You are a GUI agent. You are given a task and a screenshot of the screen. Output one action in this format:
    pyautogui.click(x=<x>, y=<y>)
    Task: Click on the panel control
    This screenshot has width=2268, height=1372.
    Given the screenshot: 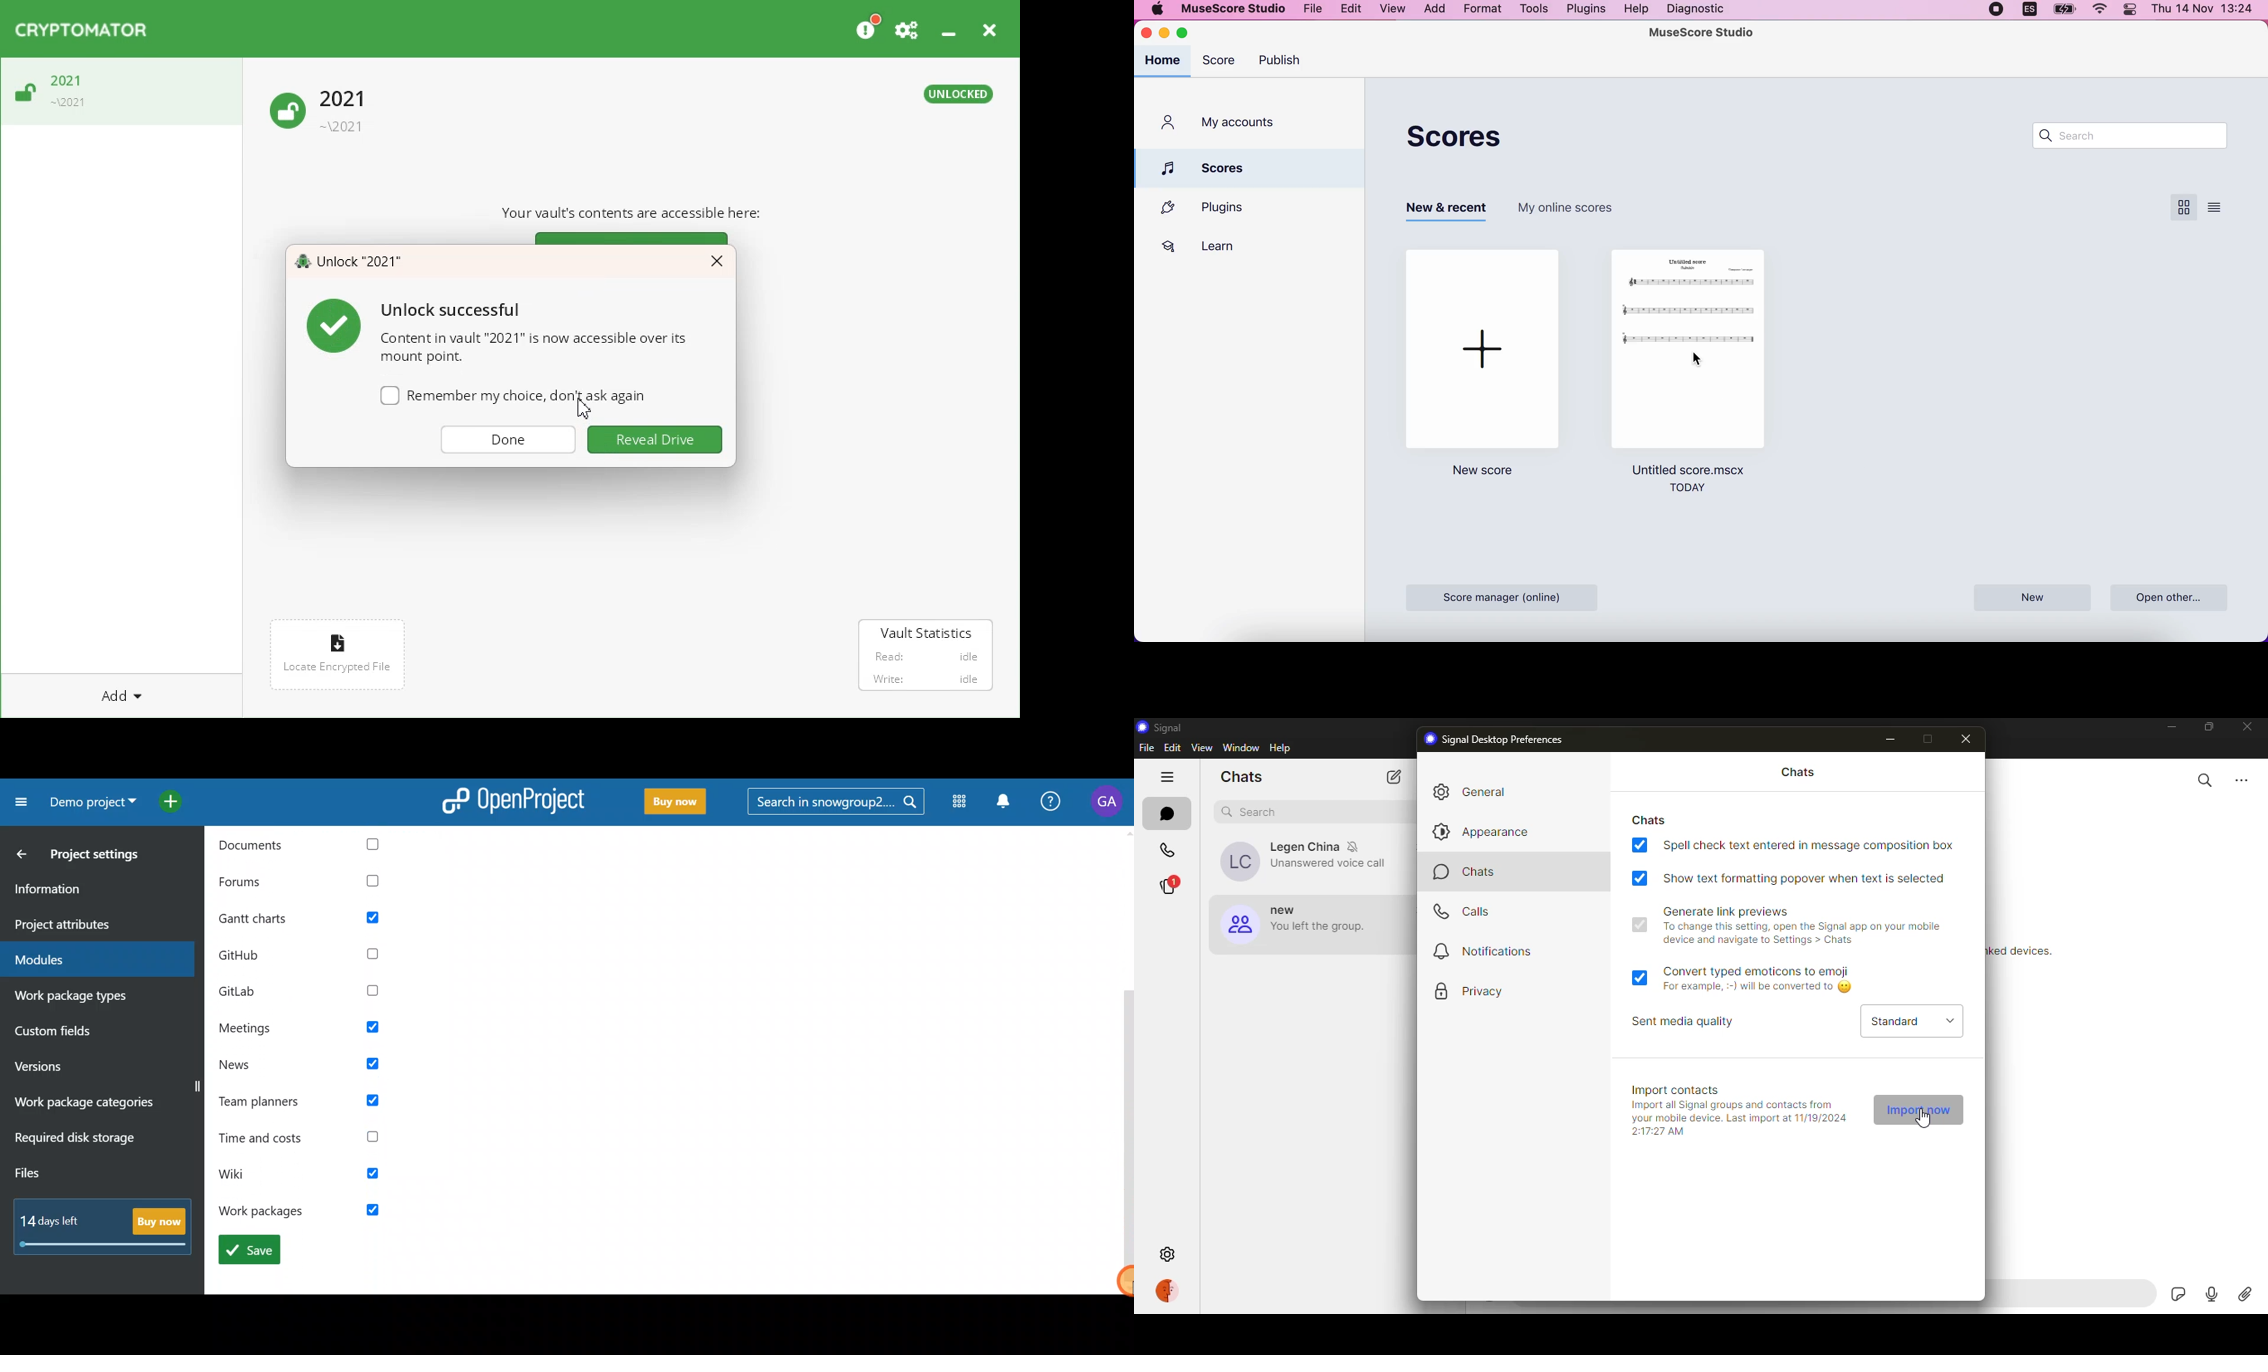 What is the action you would take?
    pyautogui.click(x=2129, y=11)
    